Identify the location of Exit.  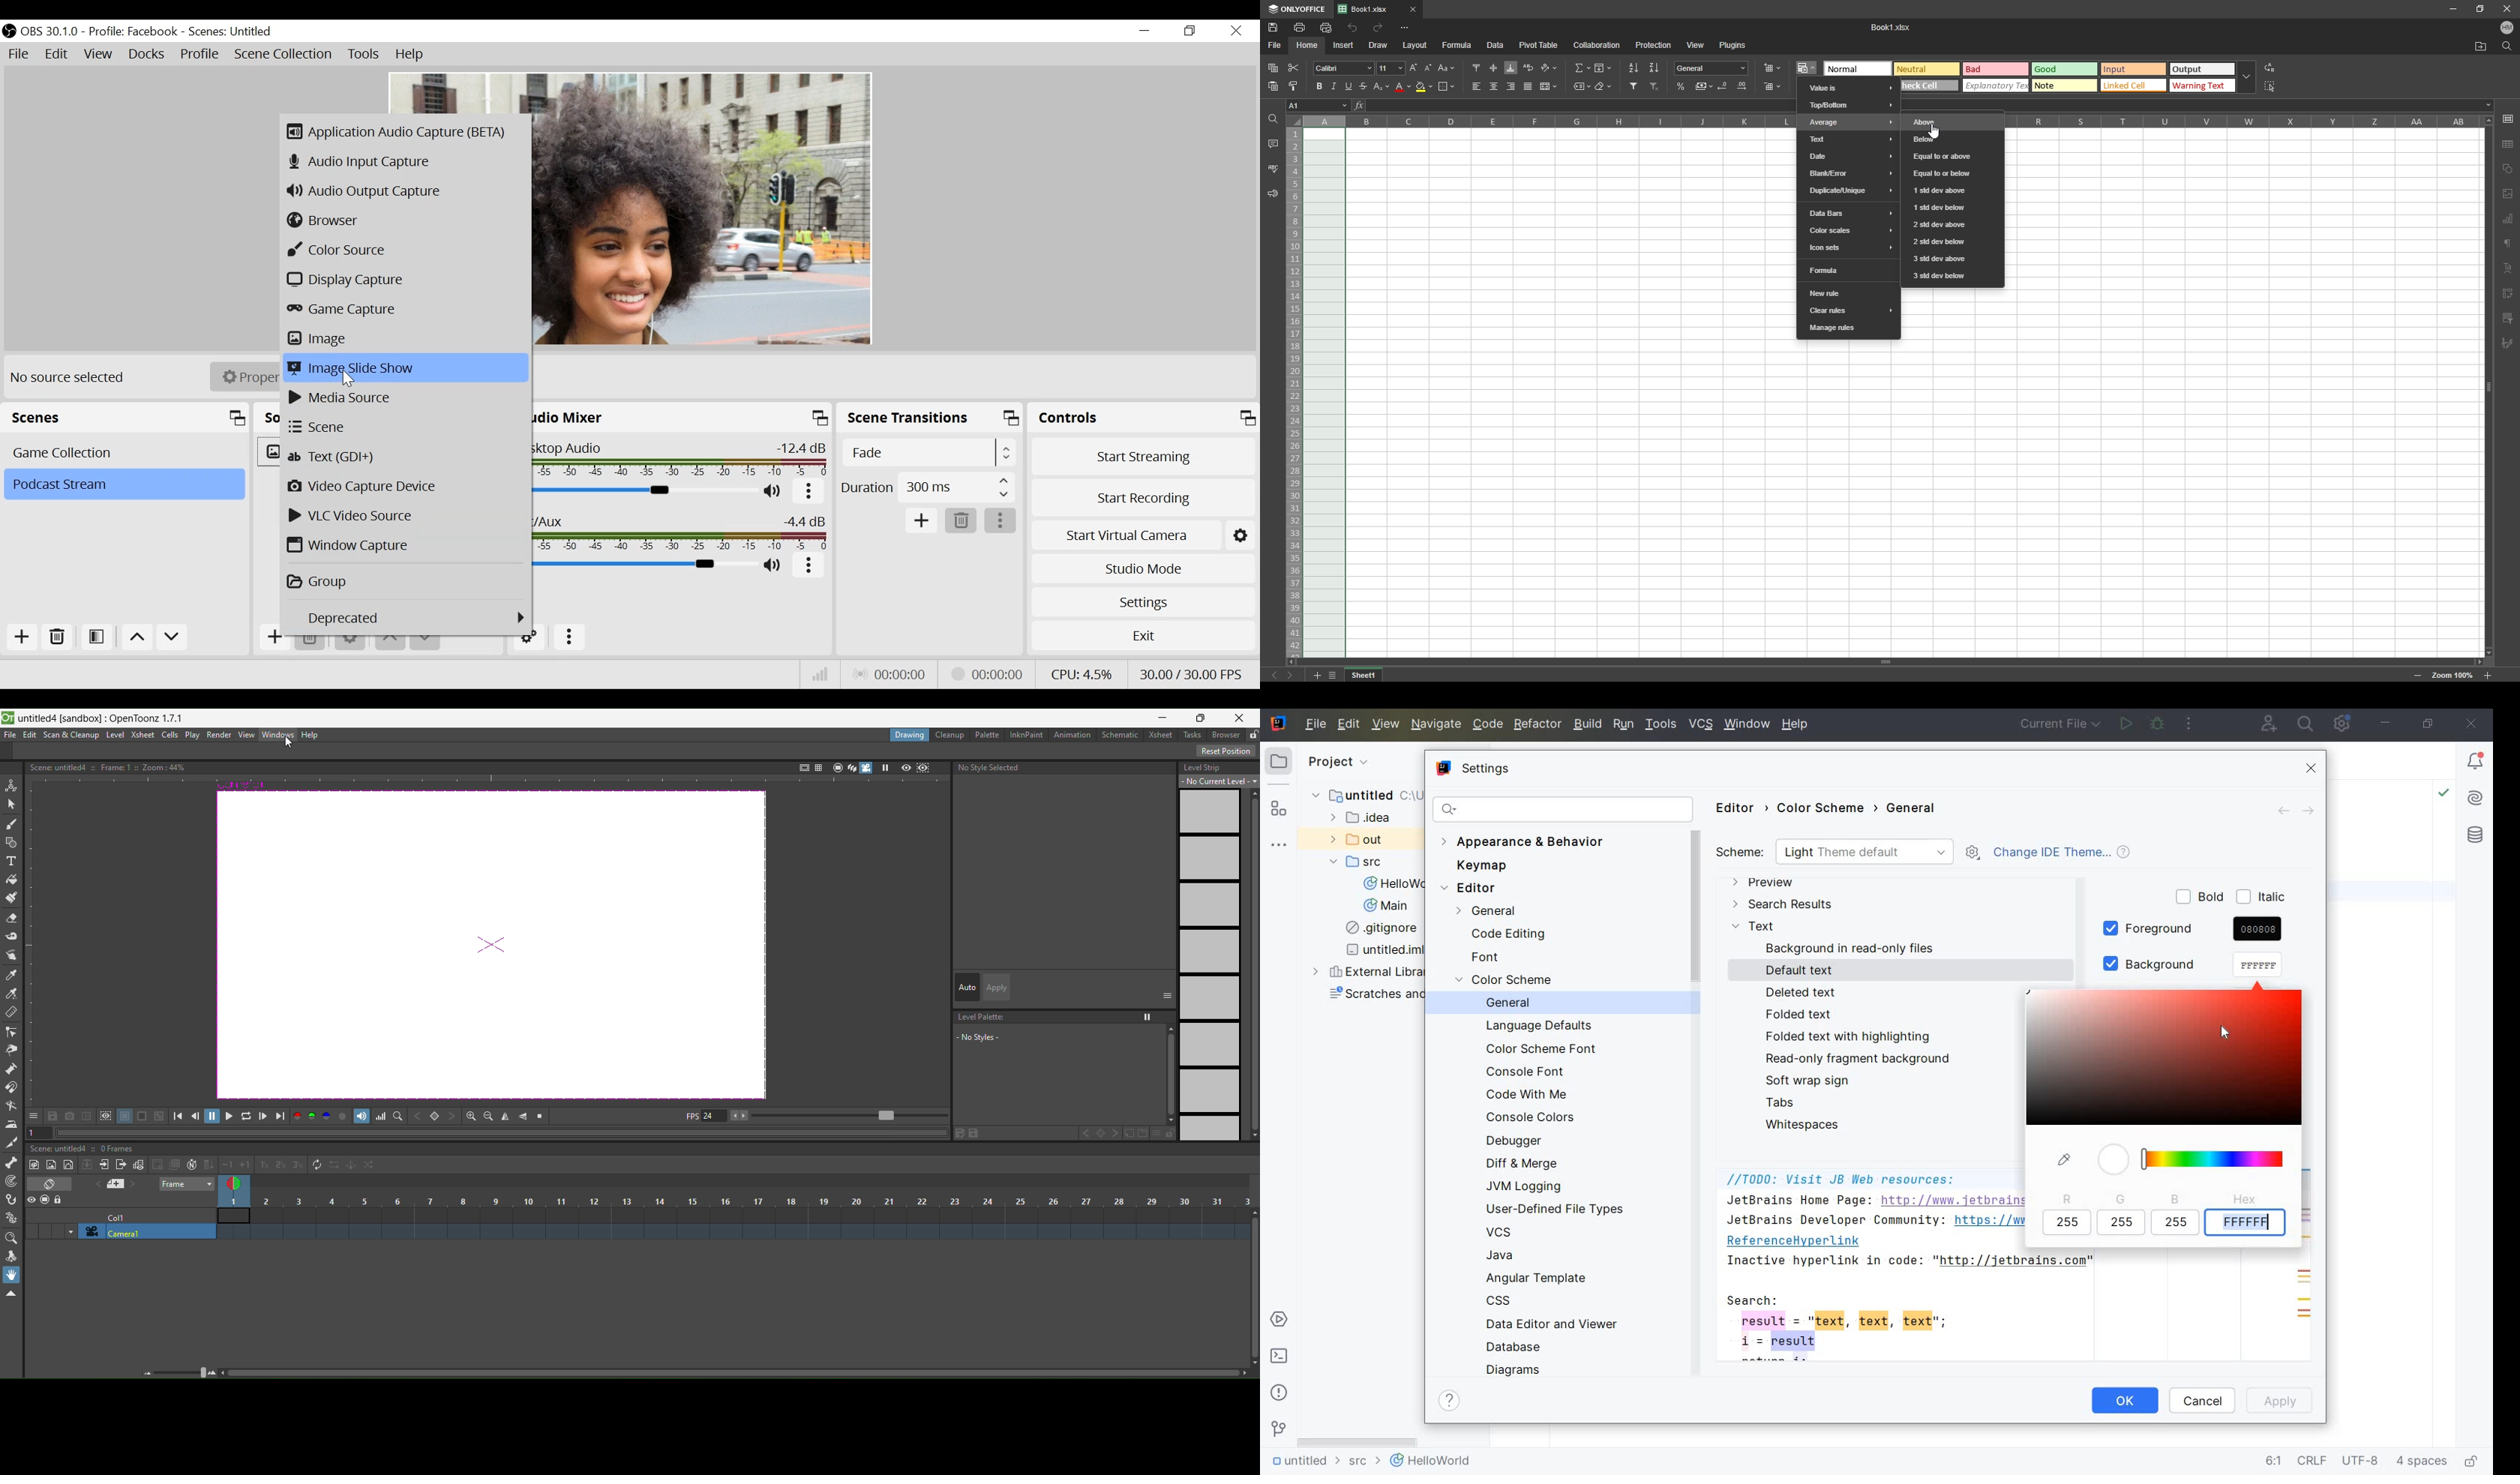
(1143, 638).